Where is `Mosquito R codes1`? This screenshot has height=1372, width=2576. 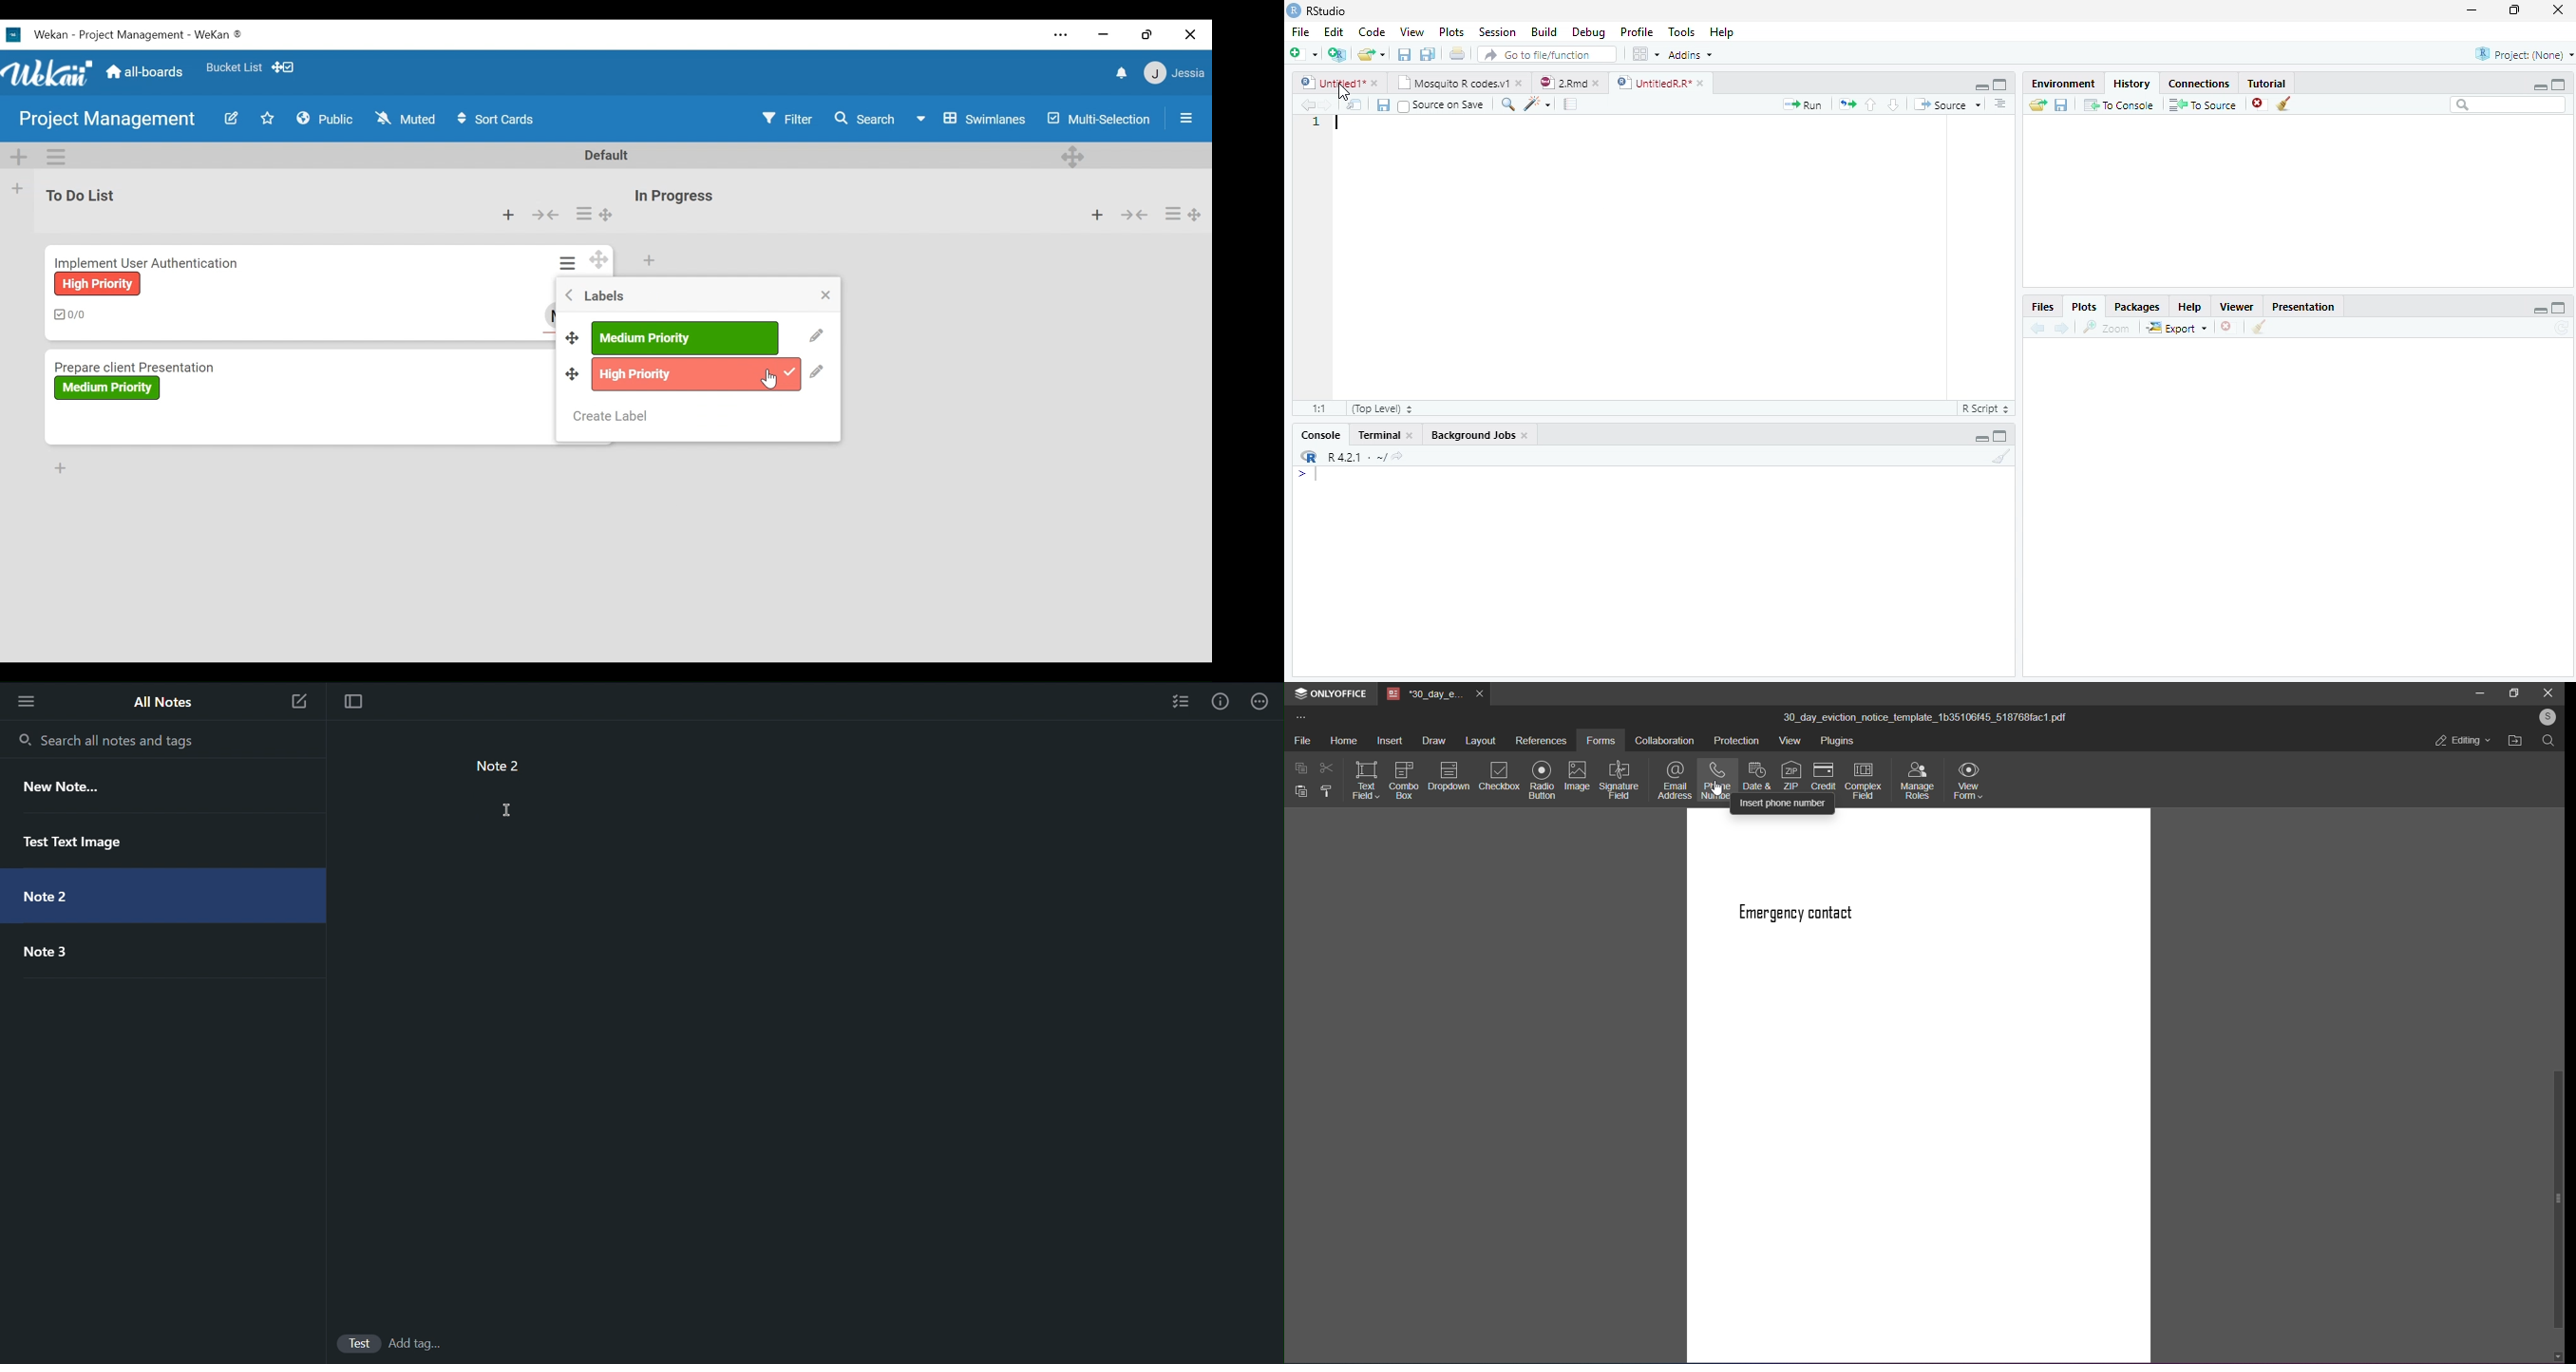 Mosquito R codes1 is located at coordinates (1459, 85).